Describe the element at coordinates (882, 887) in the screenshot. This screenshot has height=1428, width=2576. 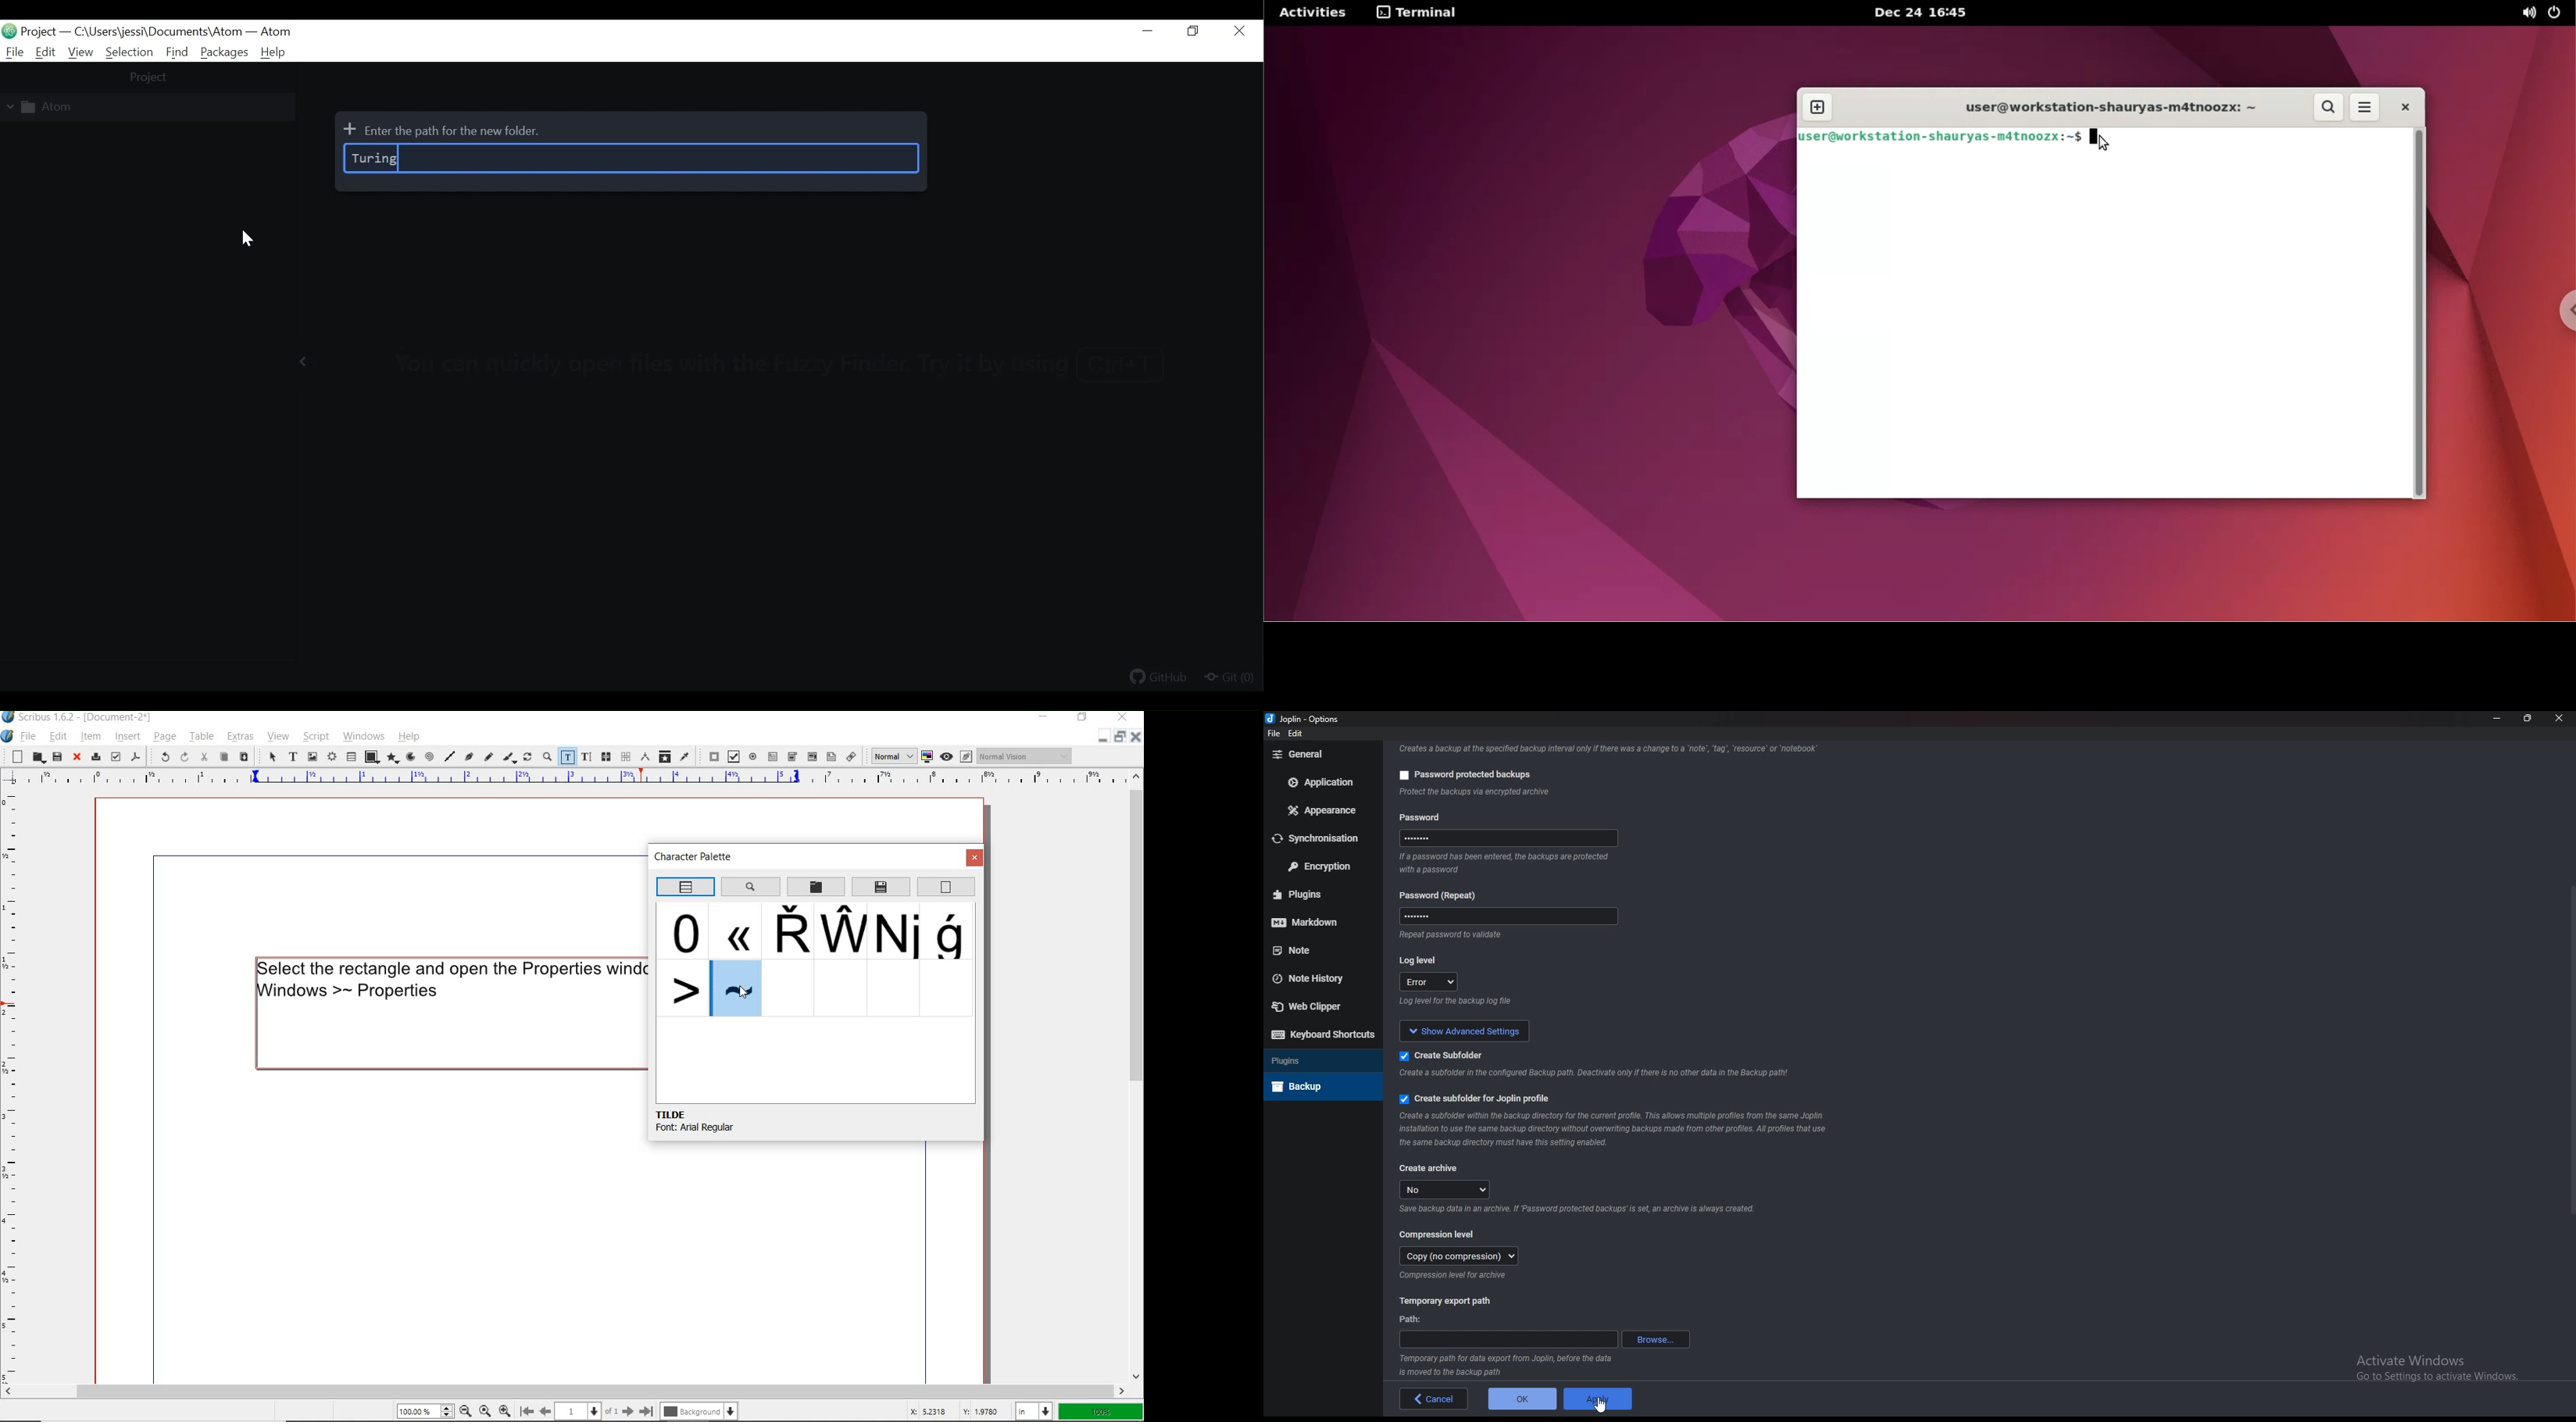
I see `save the character palette` at that location.